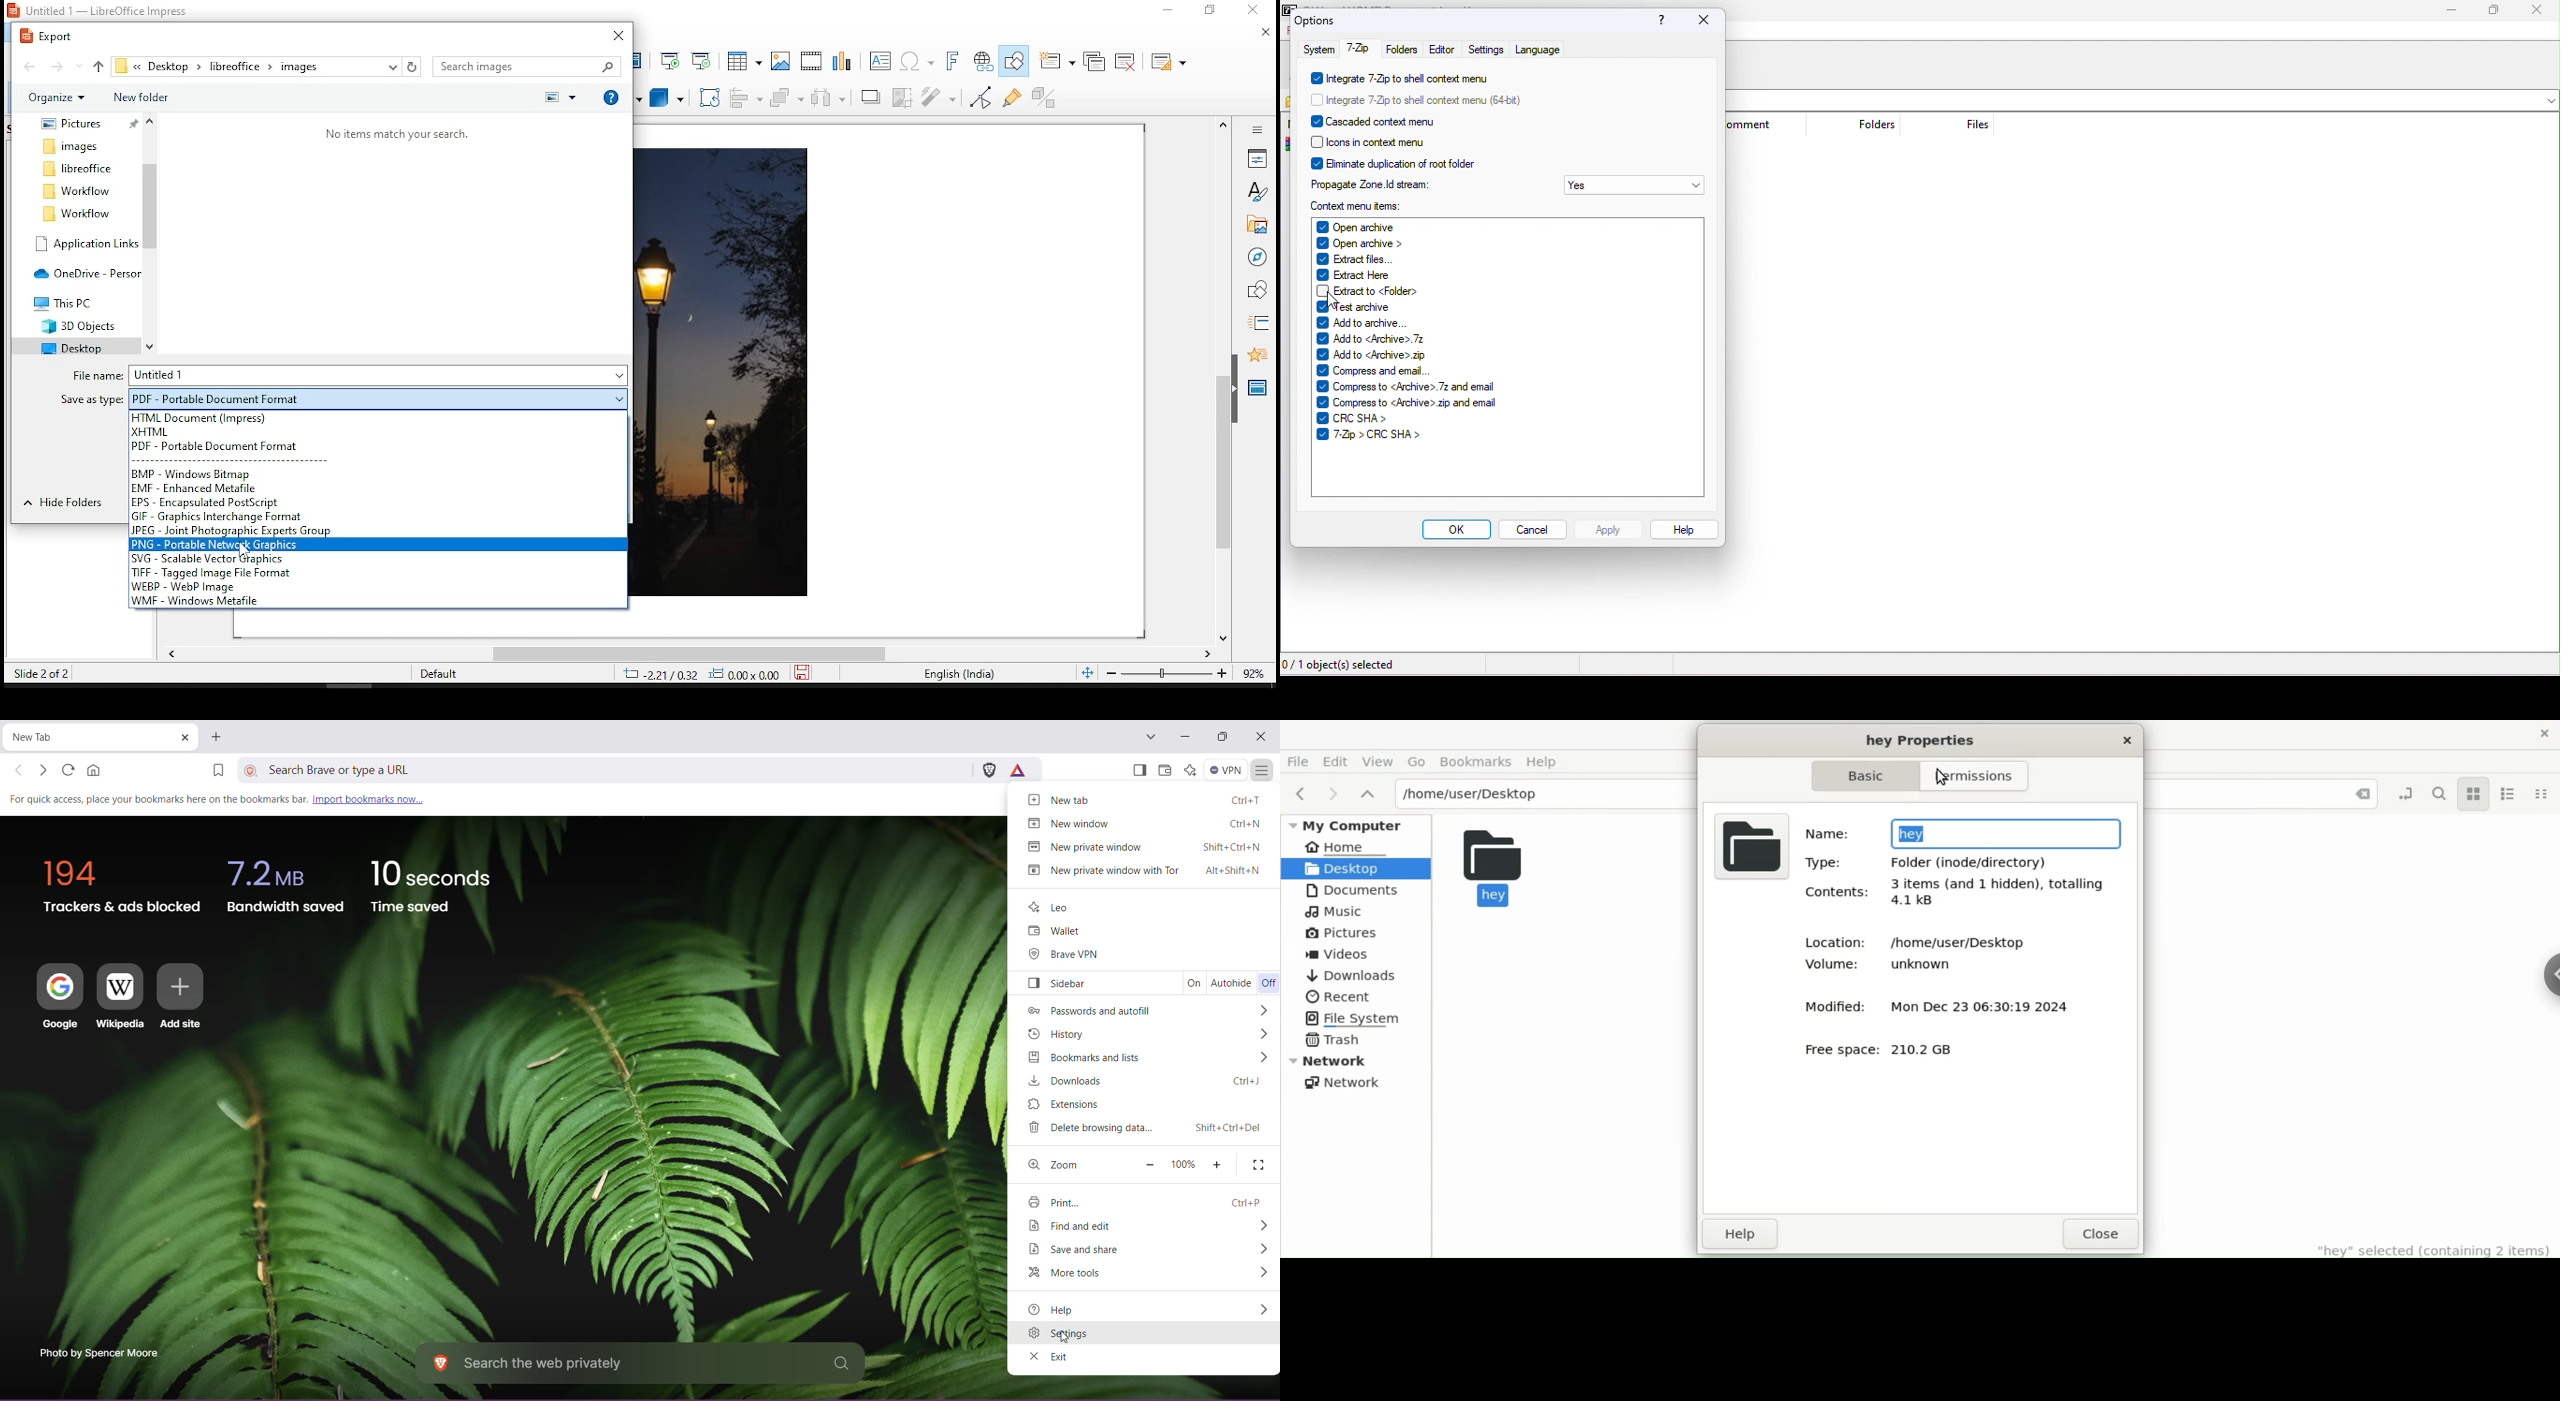  What do you see at coordinates (958, 676) in the screenshot?
I see `English` at bounding box center [958, 676].